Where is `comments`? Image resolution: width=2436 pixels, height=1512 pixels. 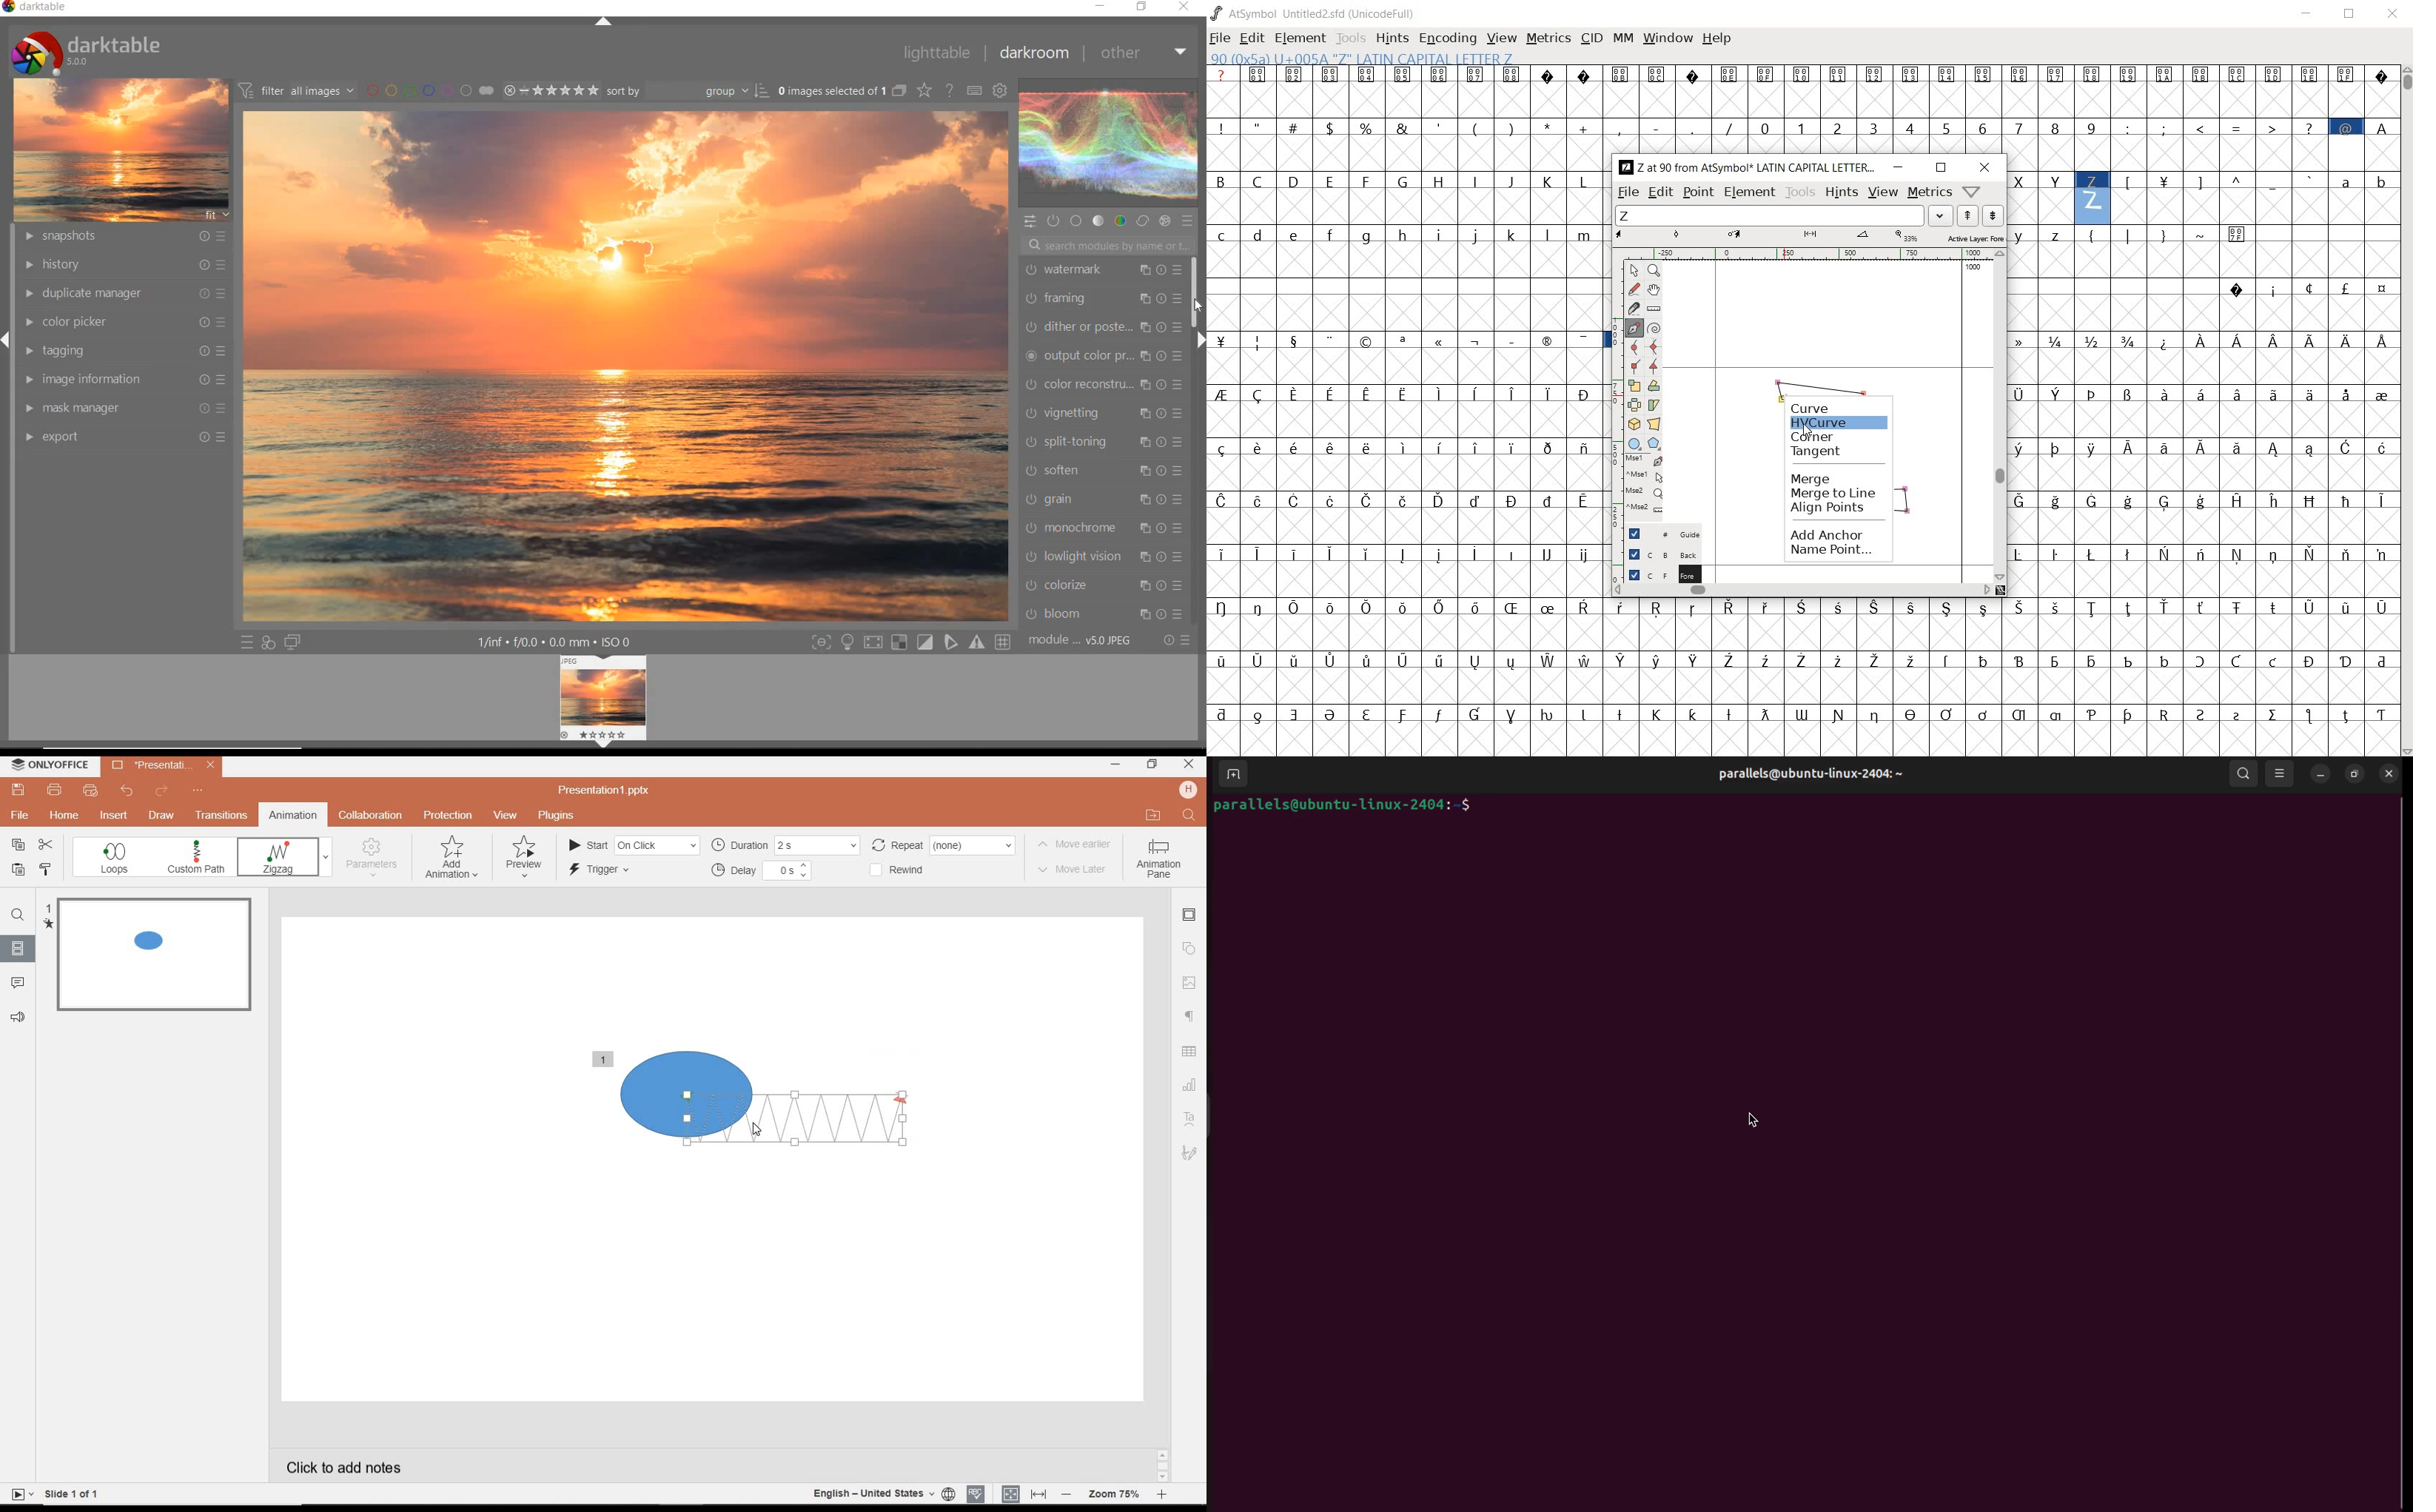
comments is located at coordinates (19, 983).